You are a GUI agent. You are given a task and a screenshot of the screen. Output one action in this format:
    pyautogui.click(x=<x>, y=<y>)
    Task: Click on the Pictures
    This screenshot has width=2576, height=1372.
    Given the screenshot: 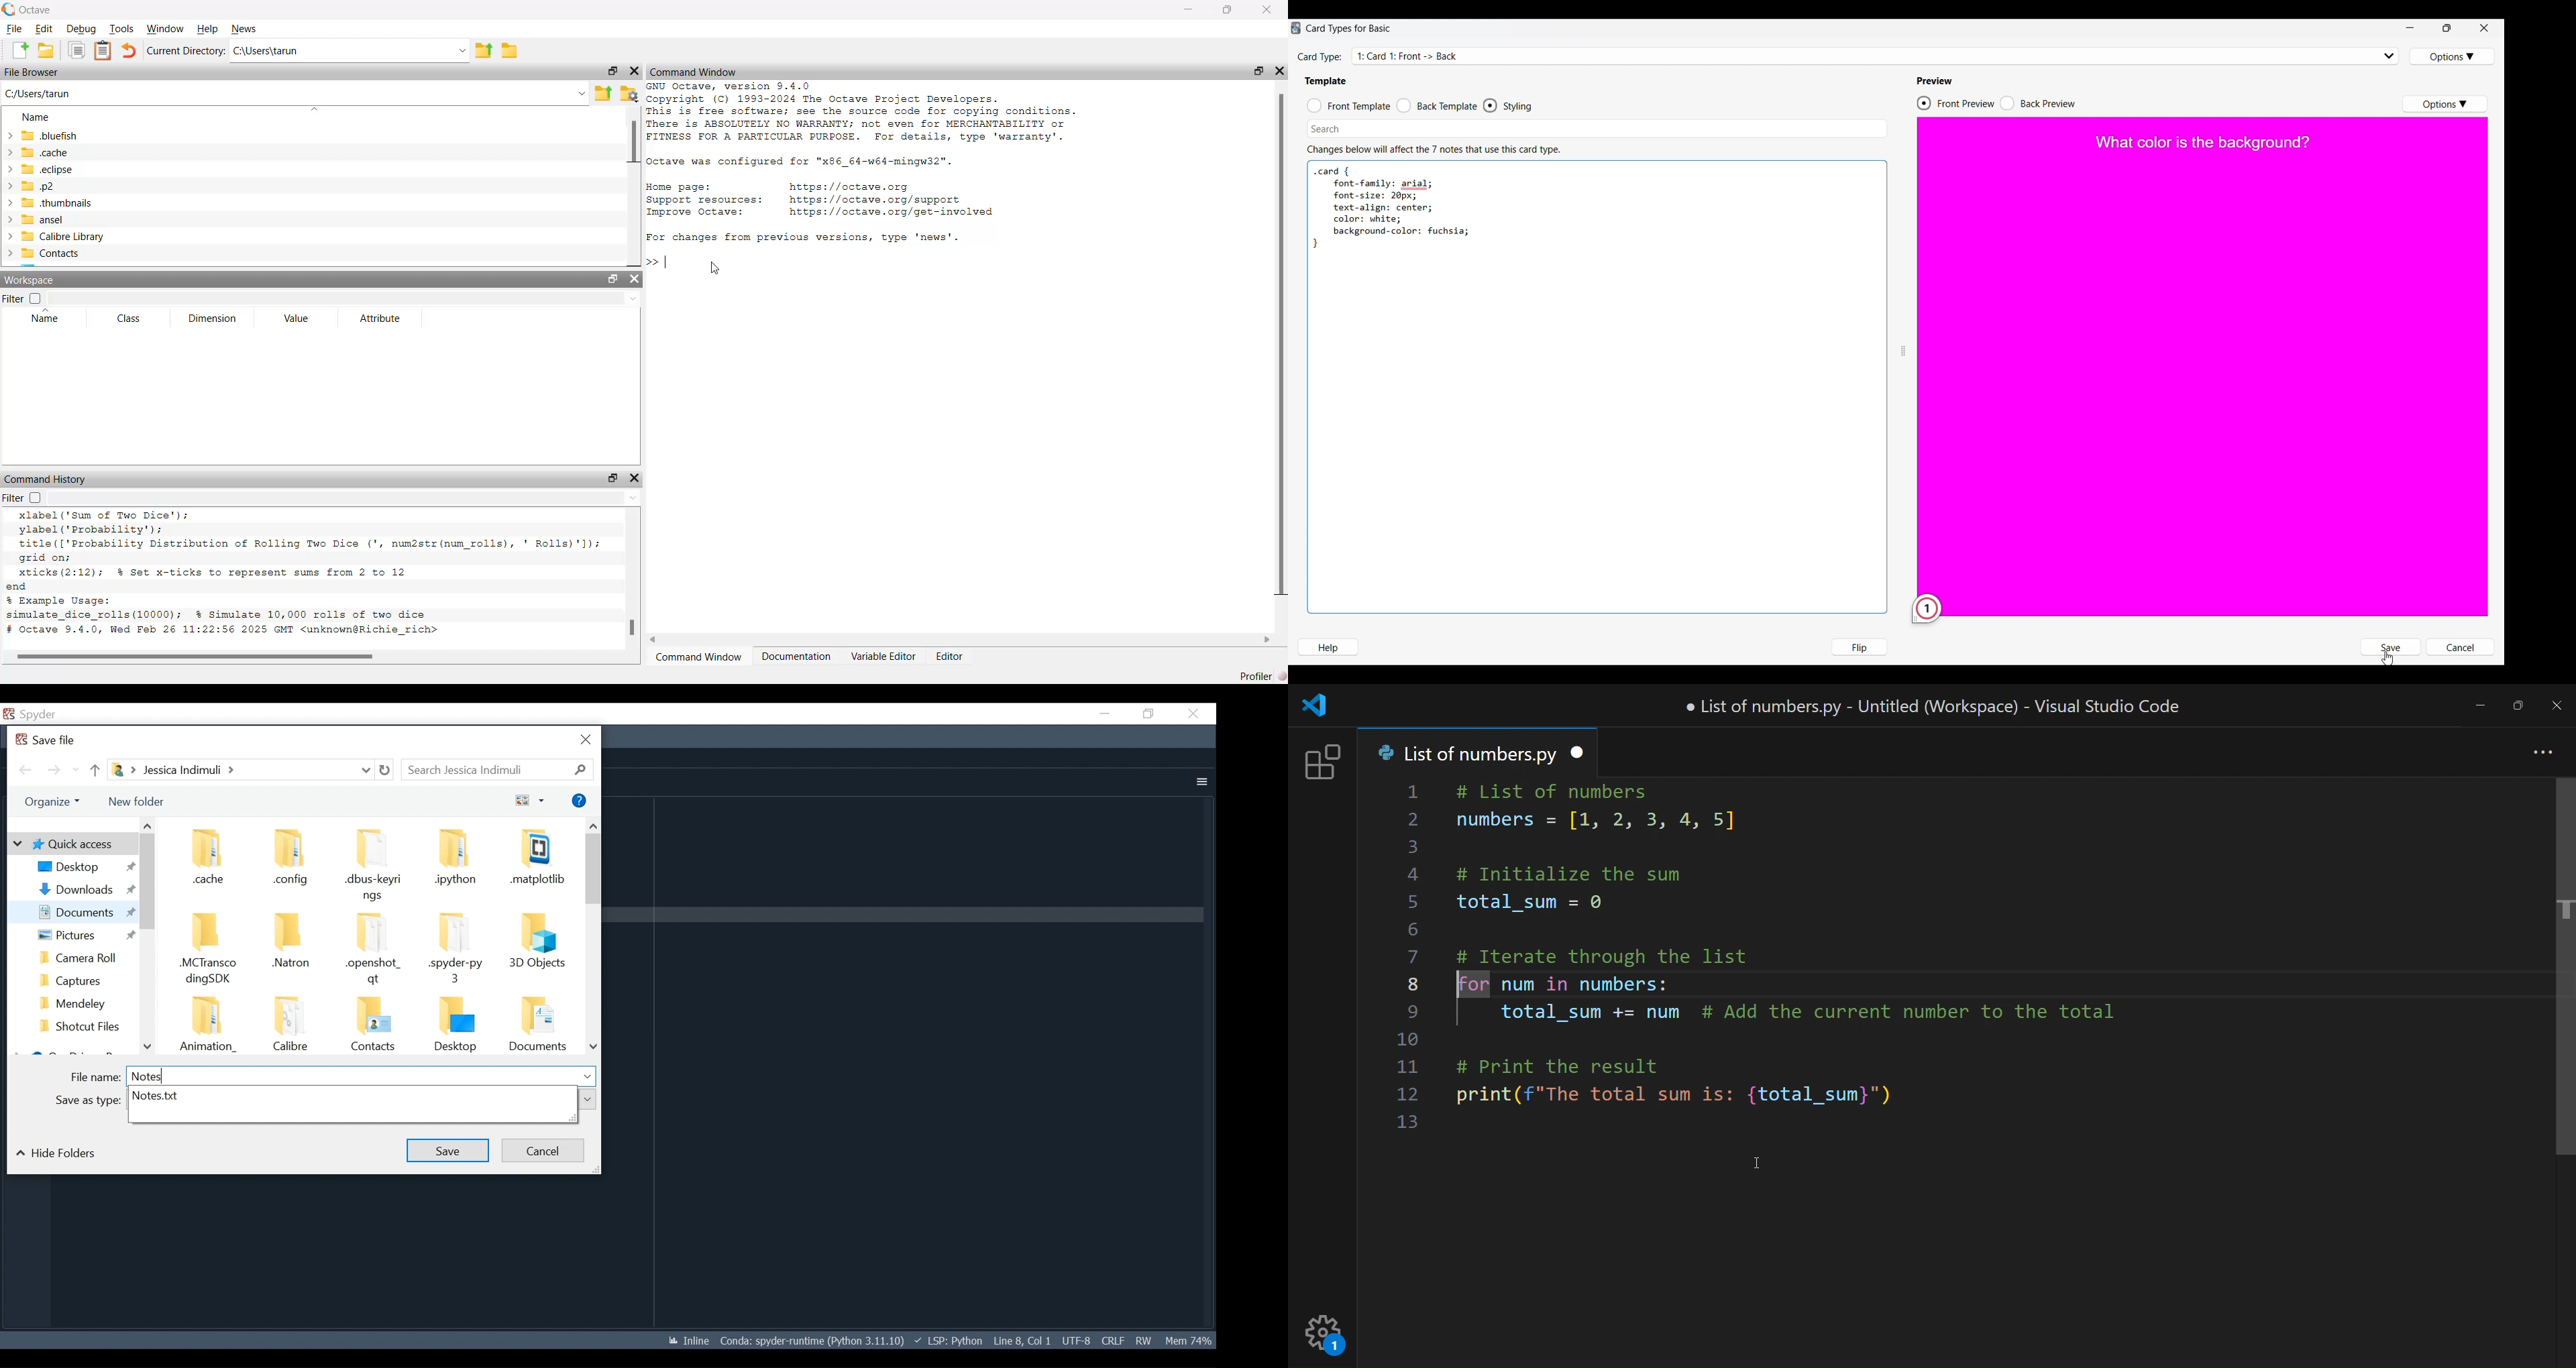 What is the action you would take?
    pyautogui.click(x=79, y=935)
    